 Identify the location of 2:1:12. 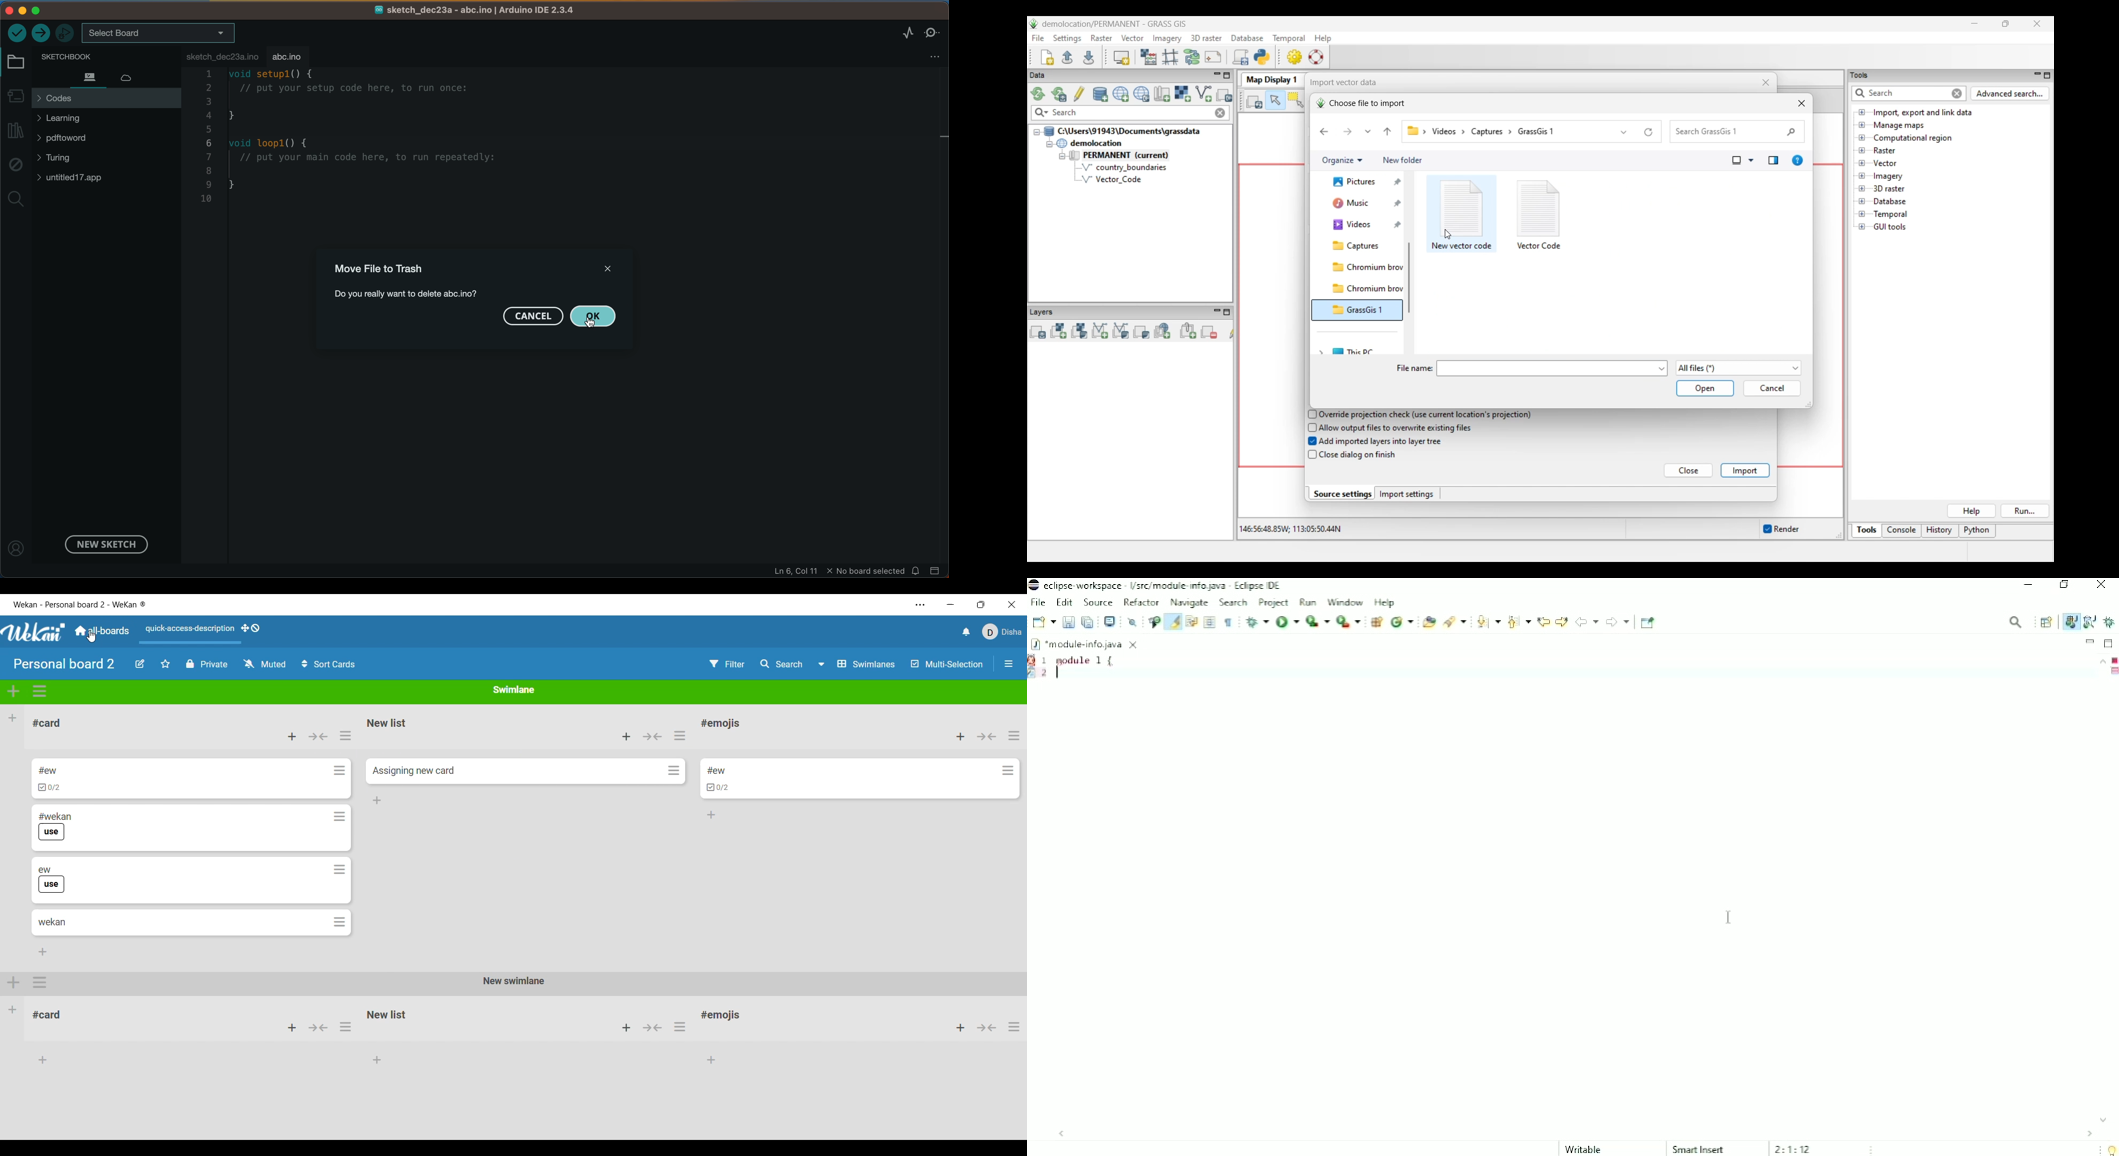
(1794, 1149).